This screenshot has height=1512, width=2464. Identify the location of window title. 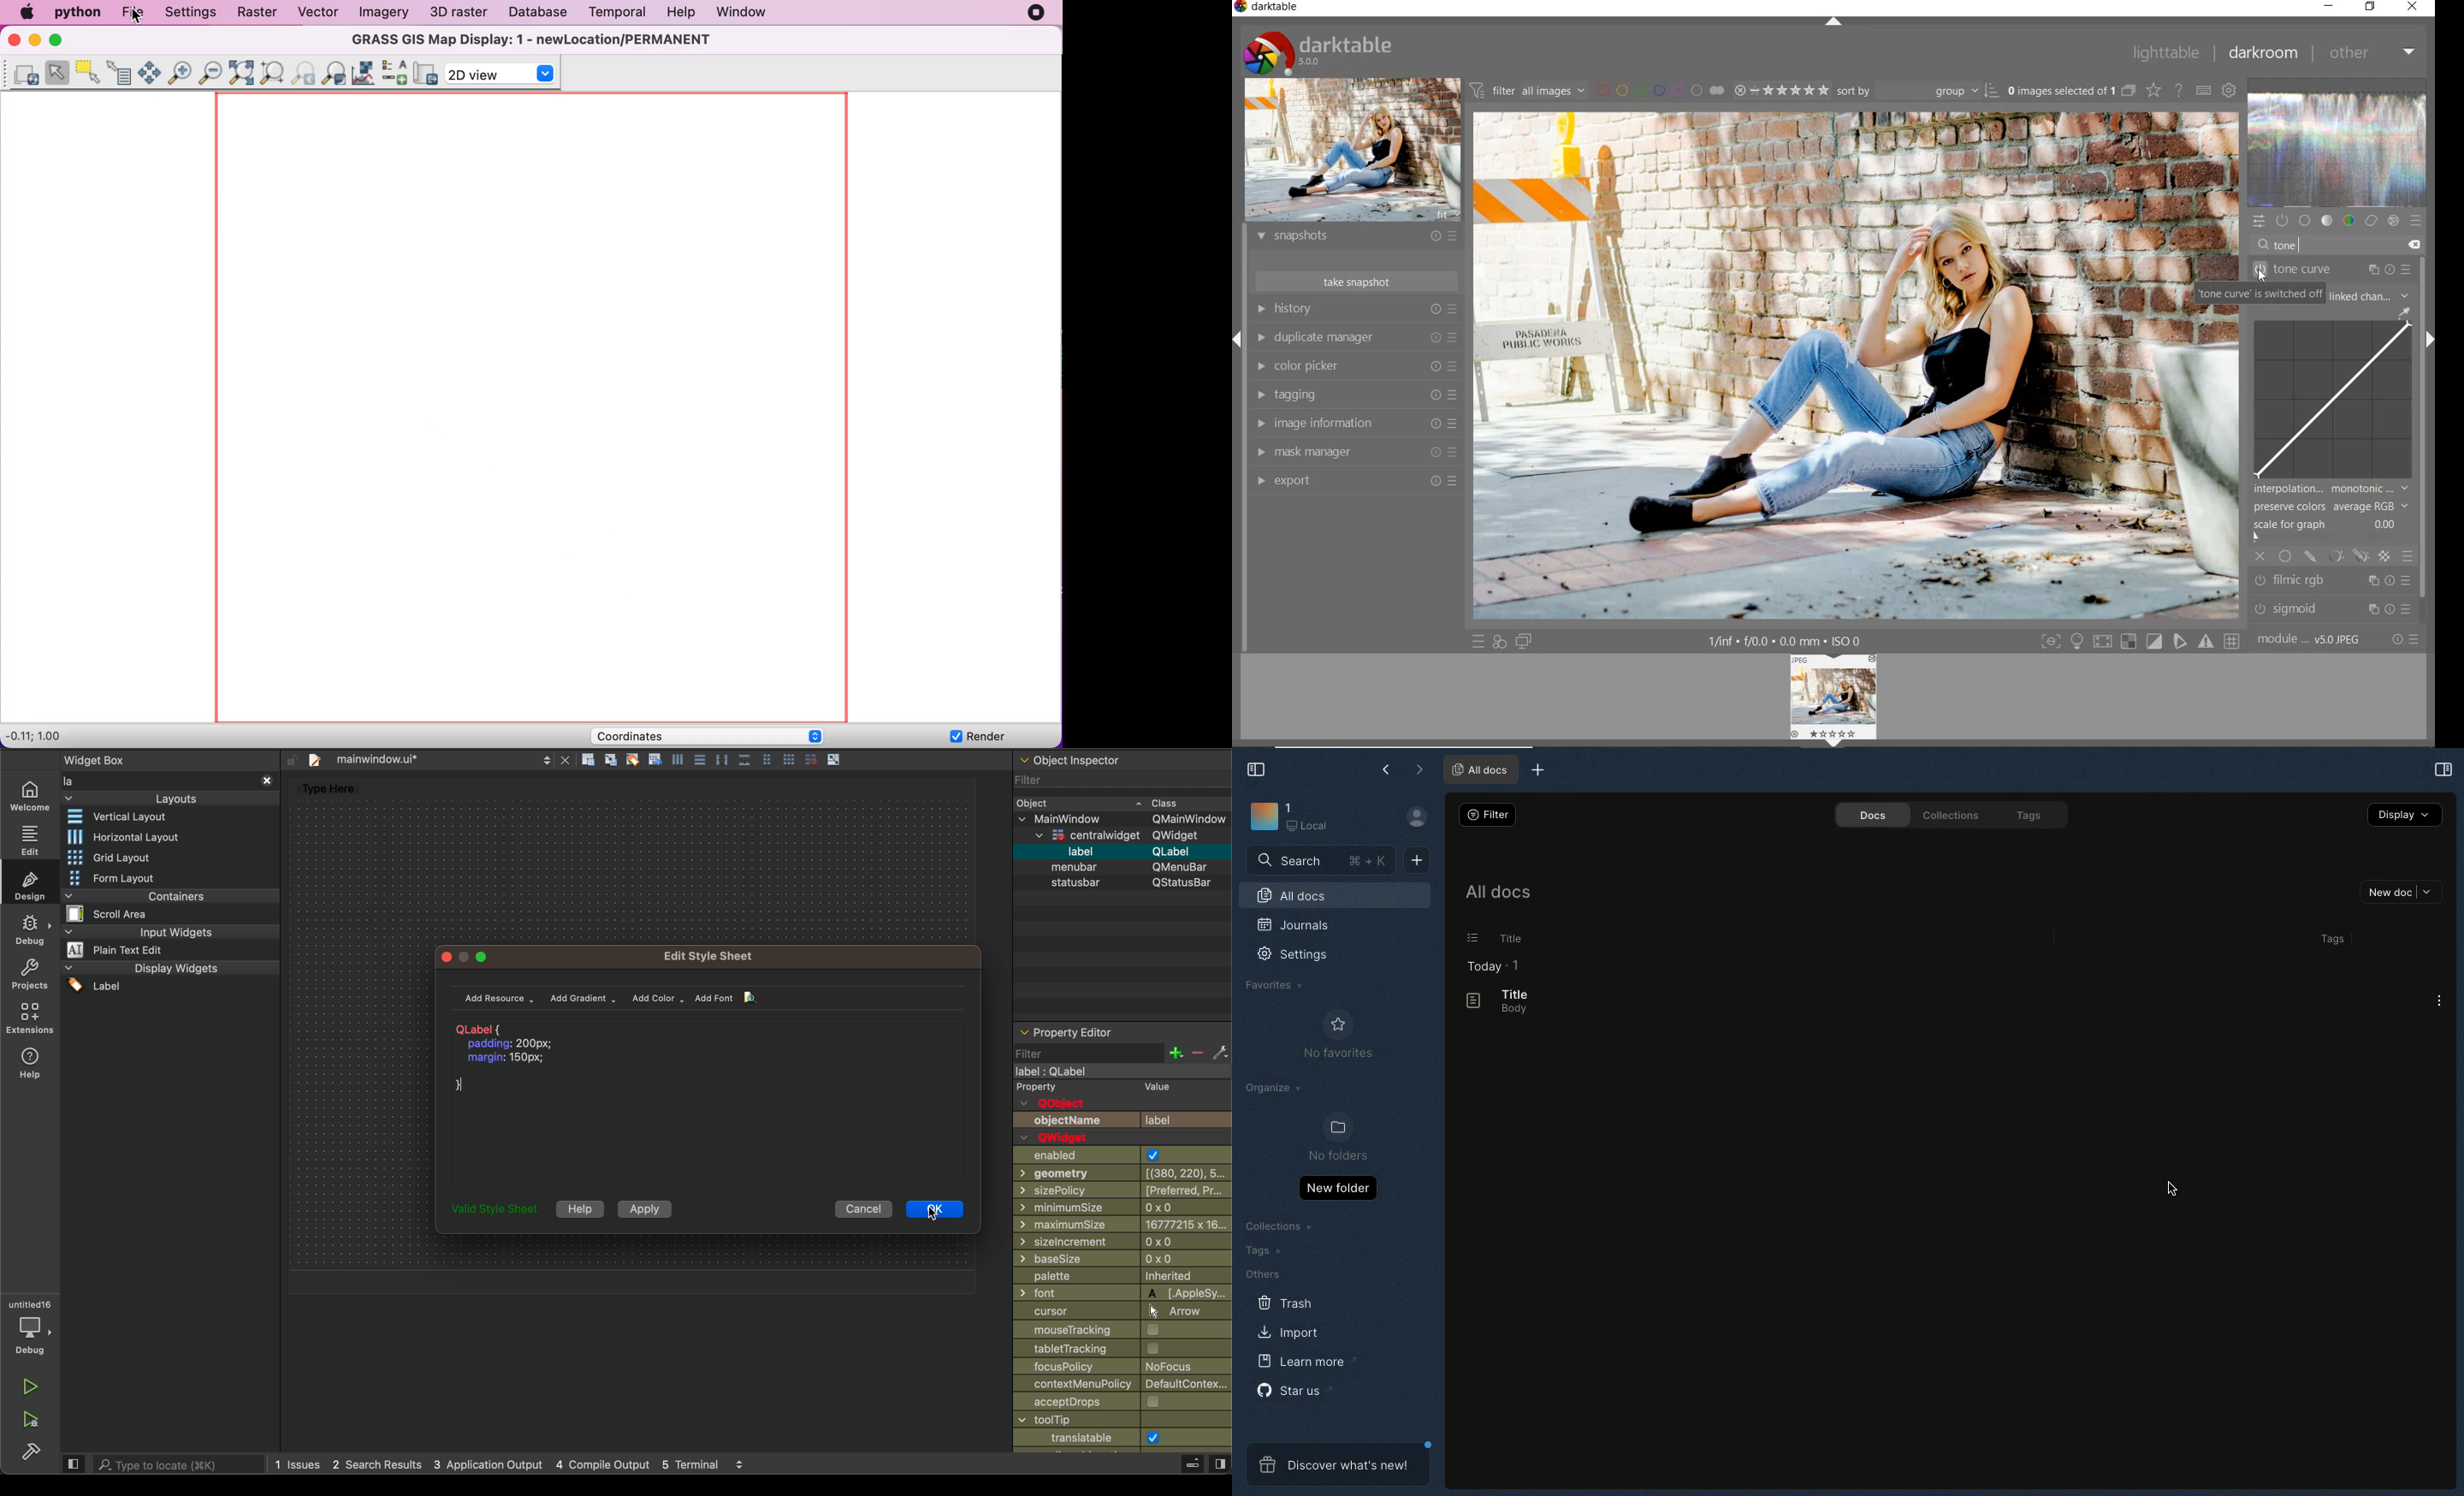
(1112, 1421).